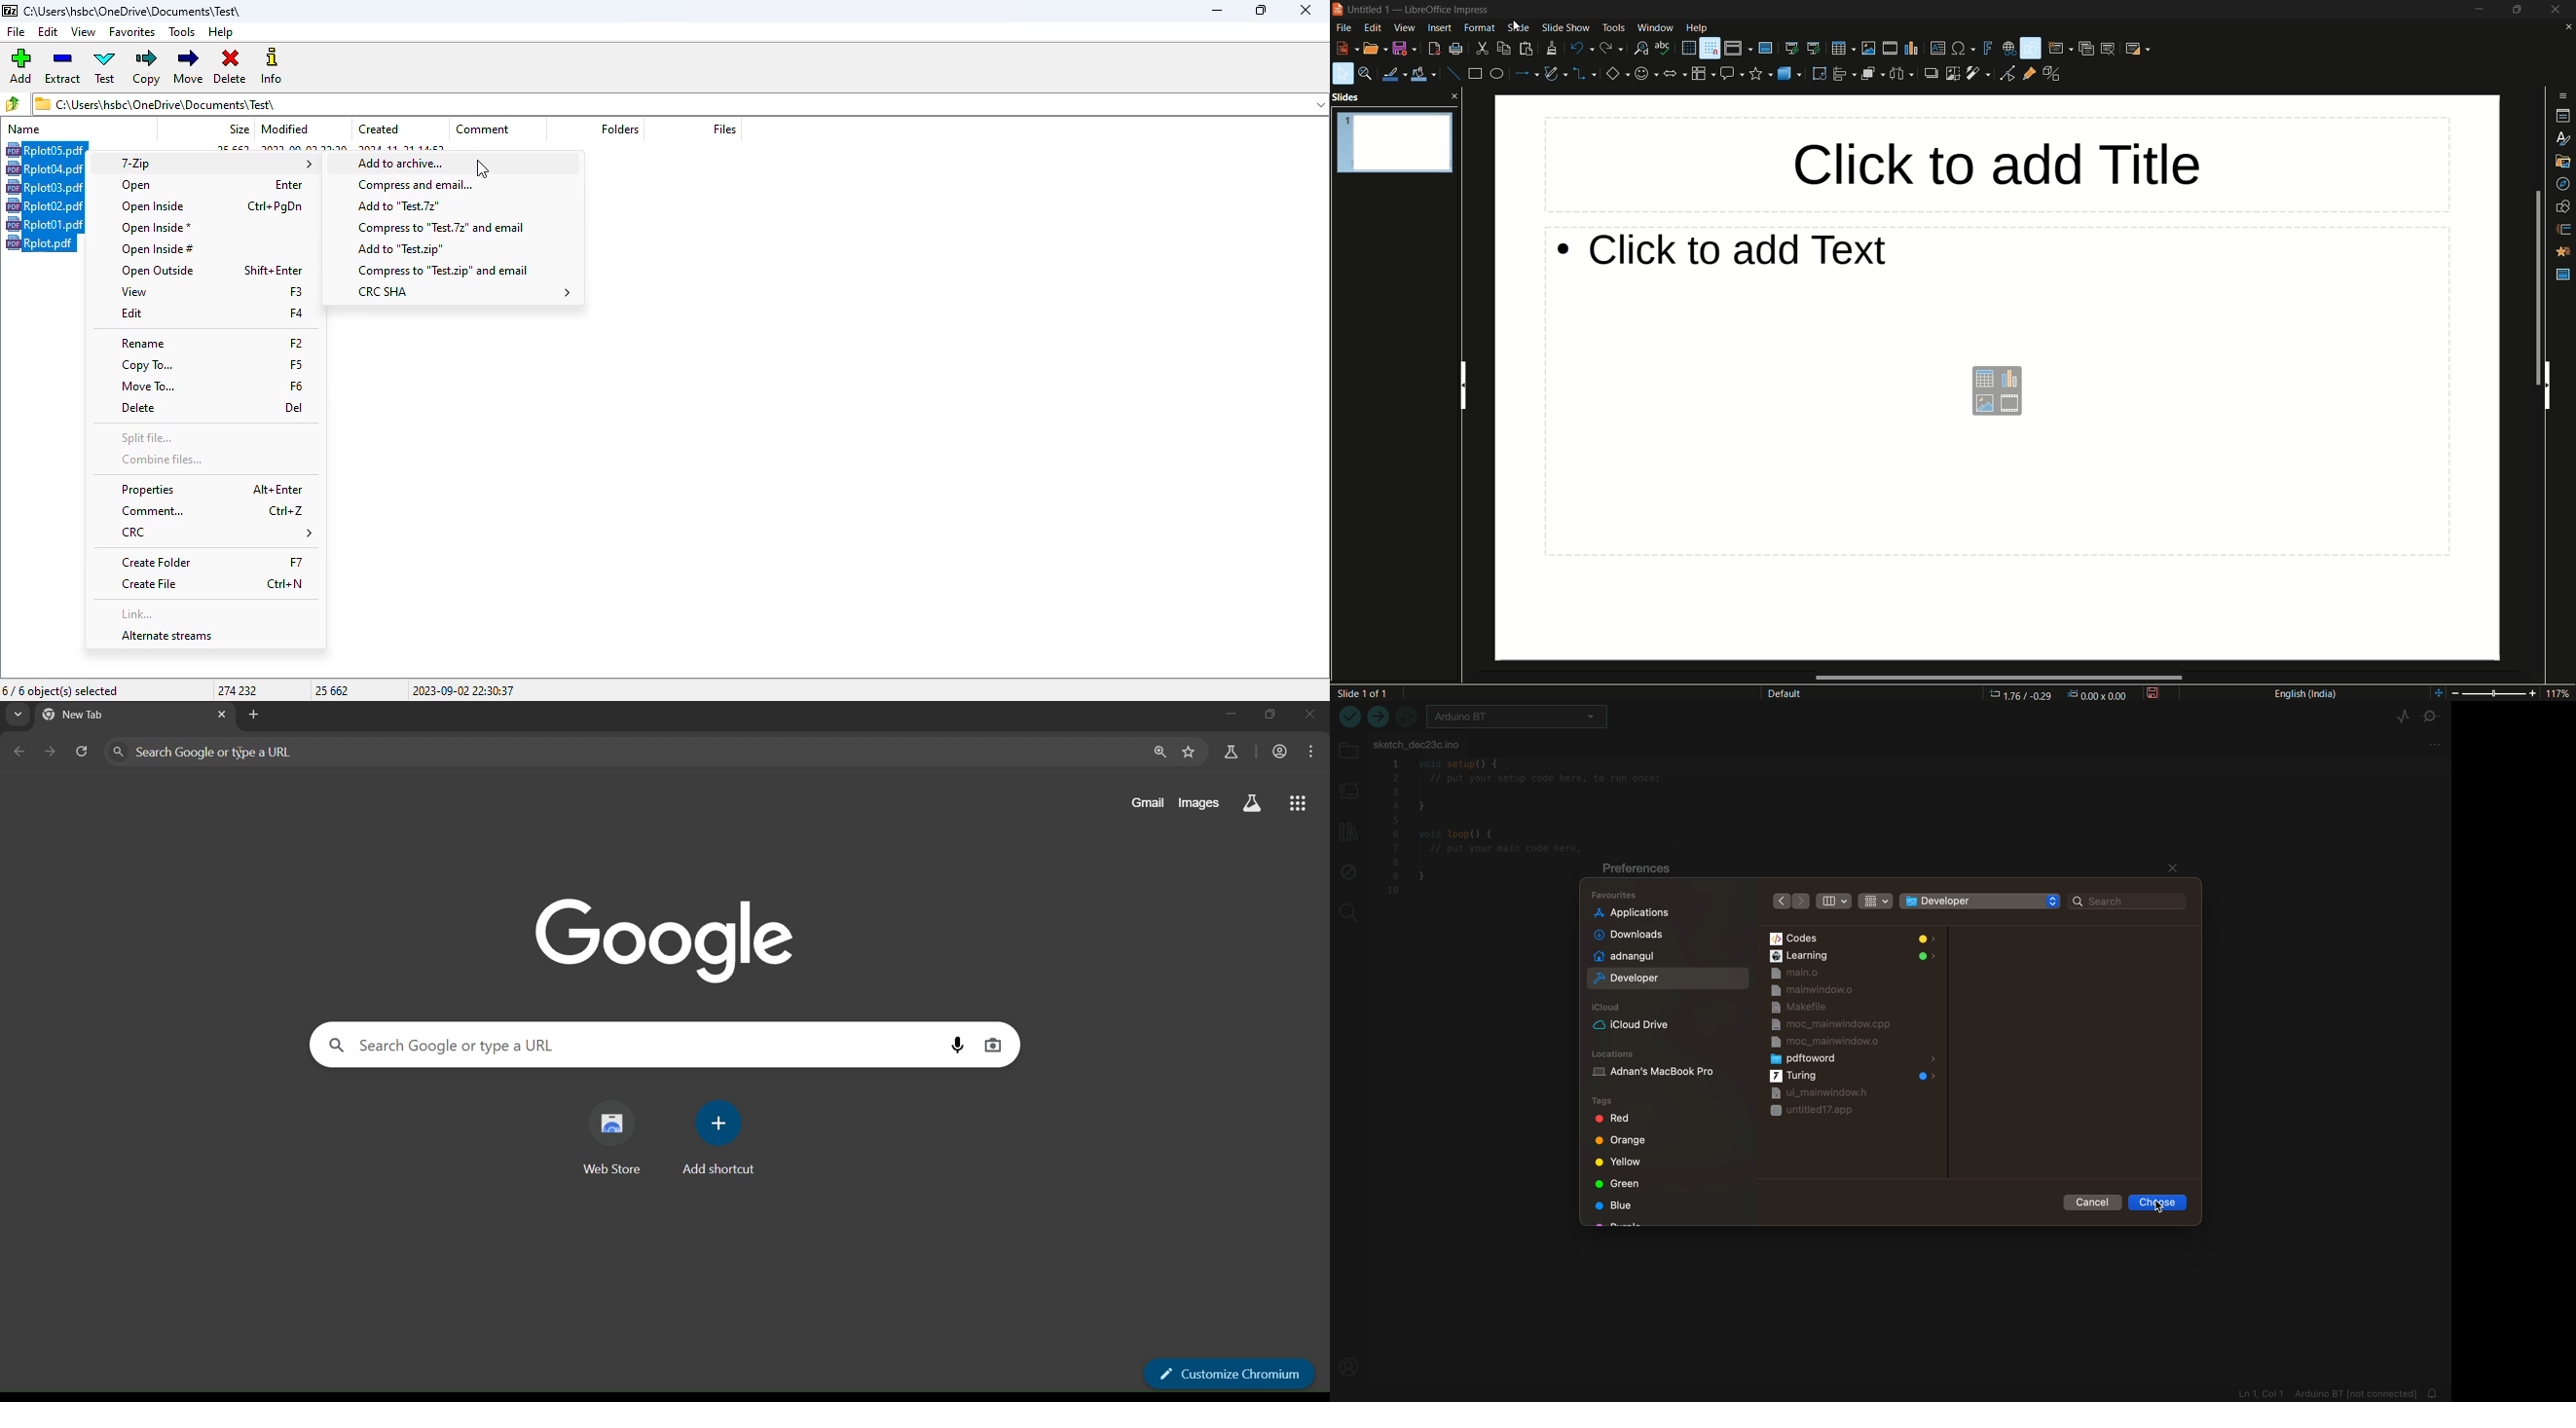  I want to click on undo, so click(1581, 47).